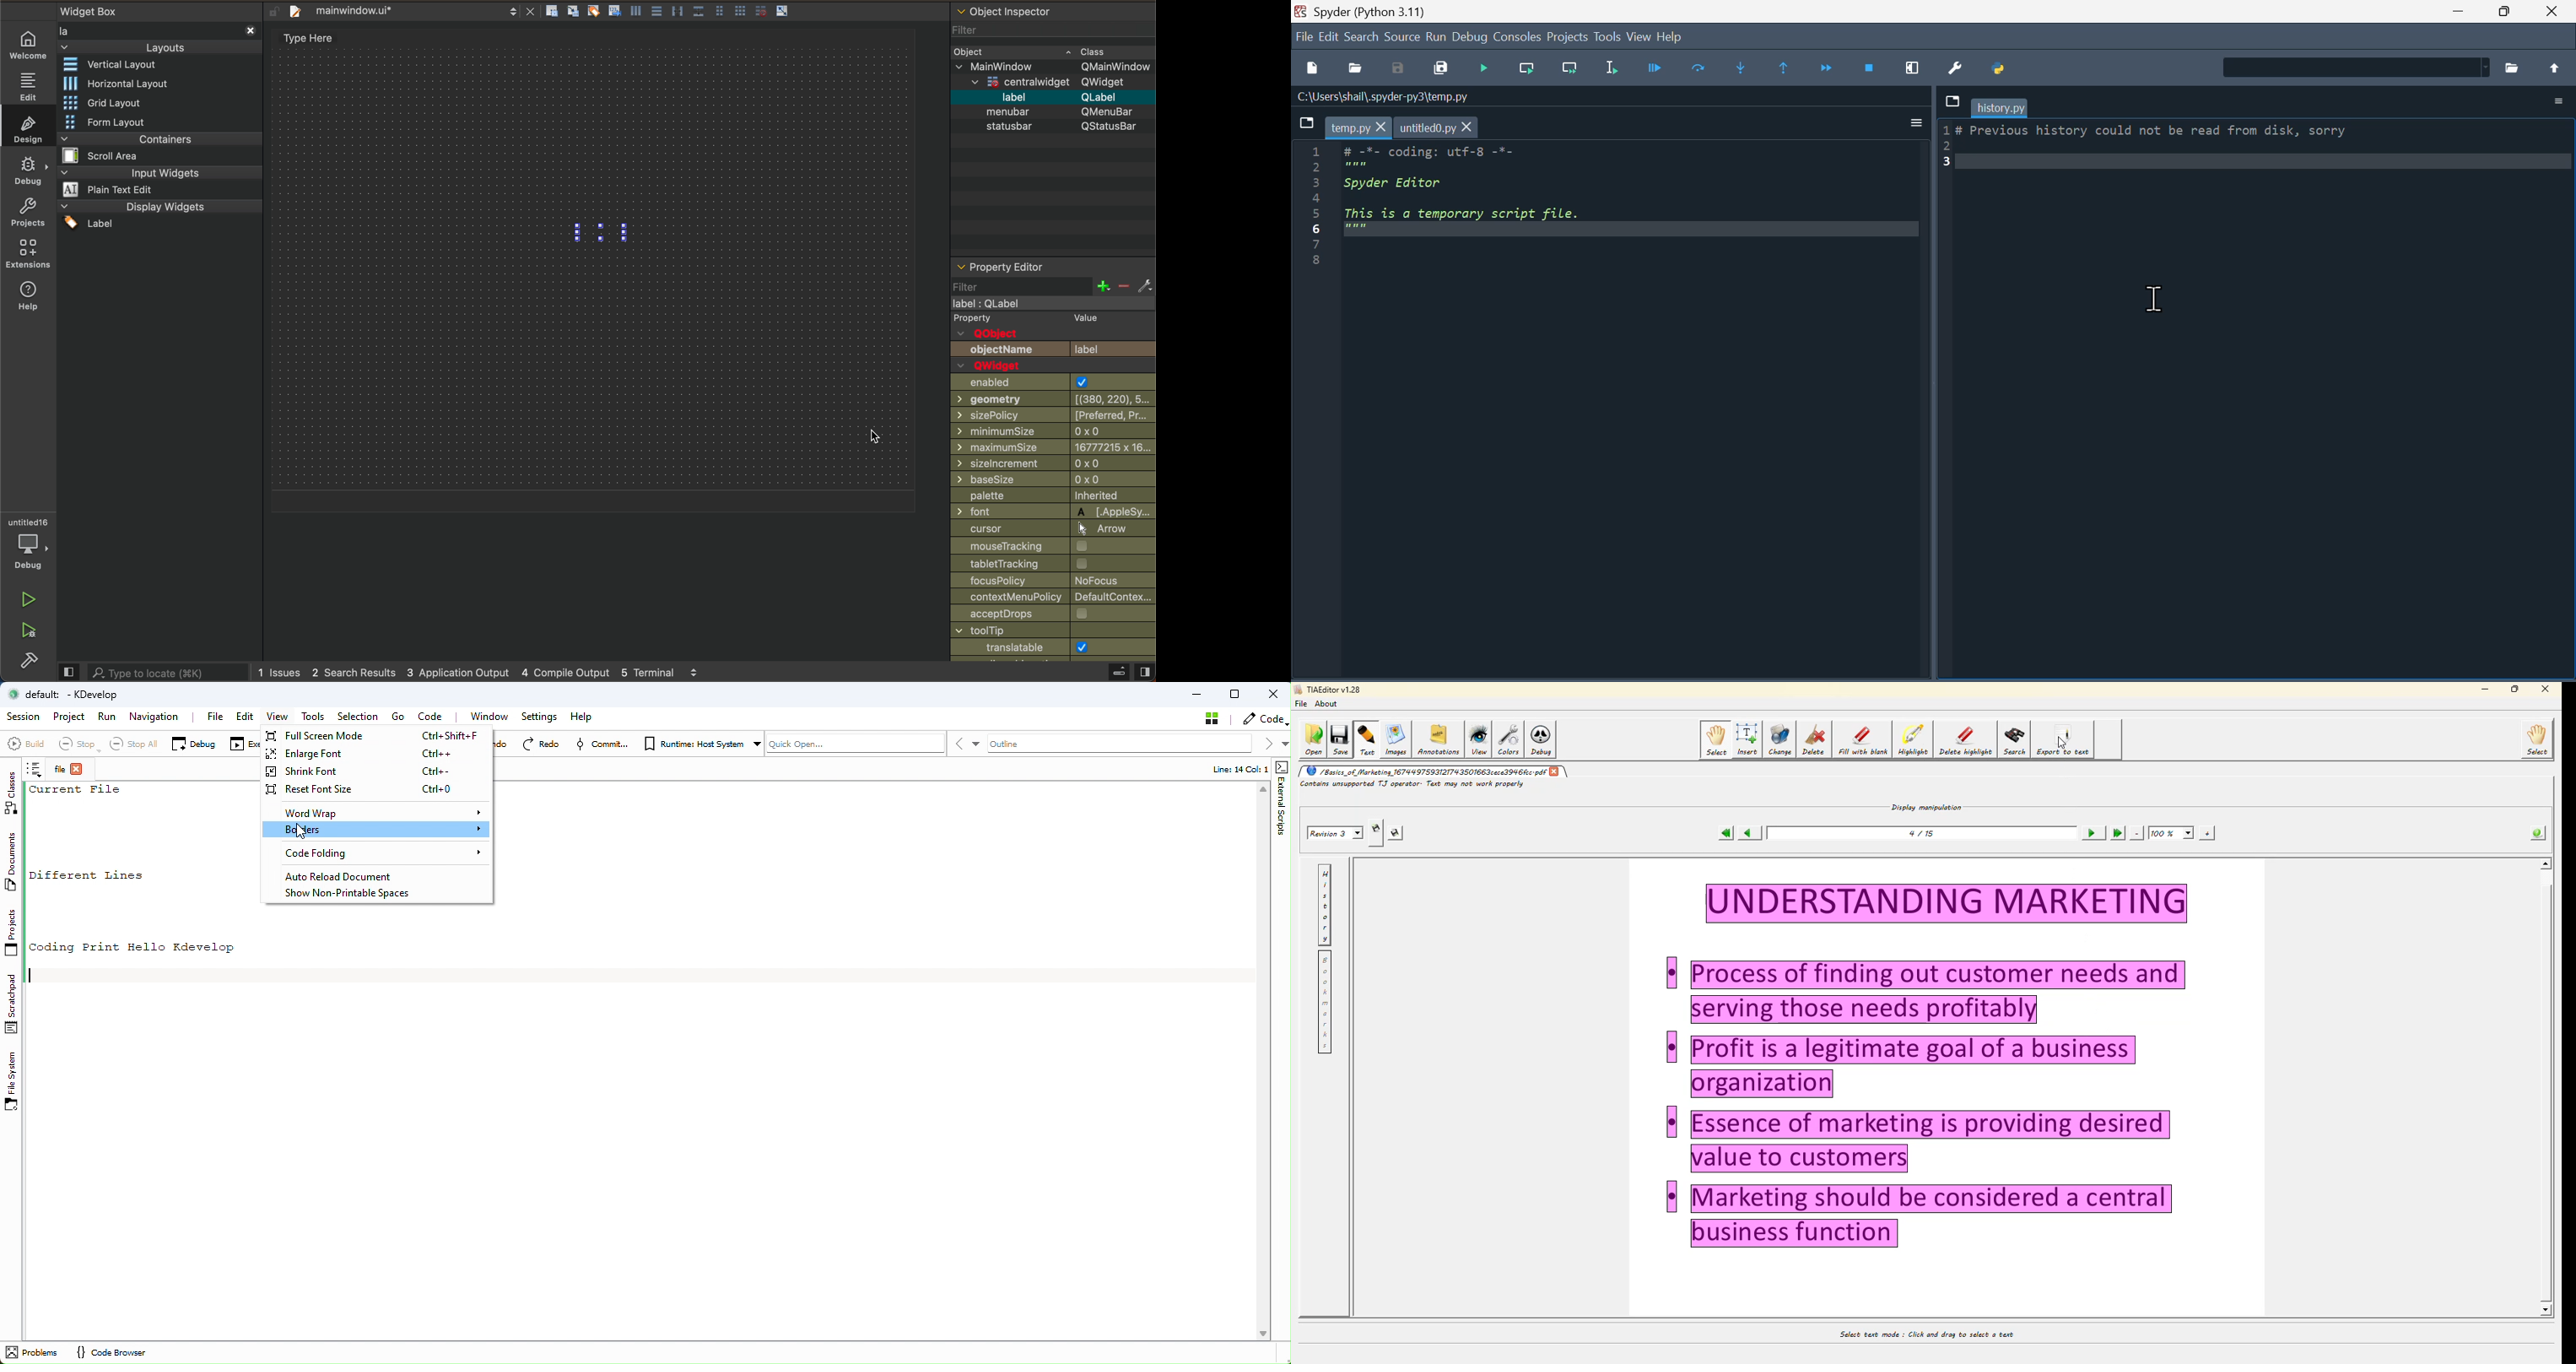 This screenshot has height=1372, width=2576. Describe the element at coordinates (26, 547) in the screenshot. I see `debug` at that location.